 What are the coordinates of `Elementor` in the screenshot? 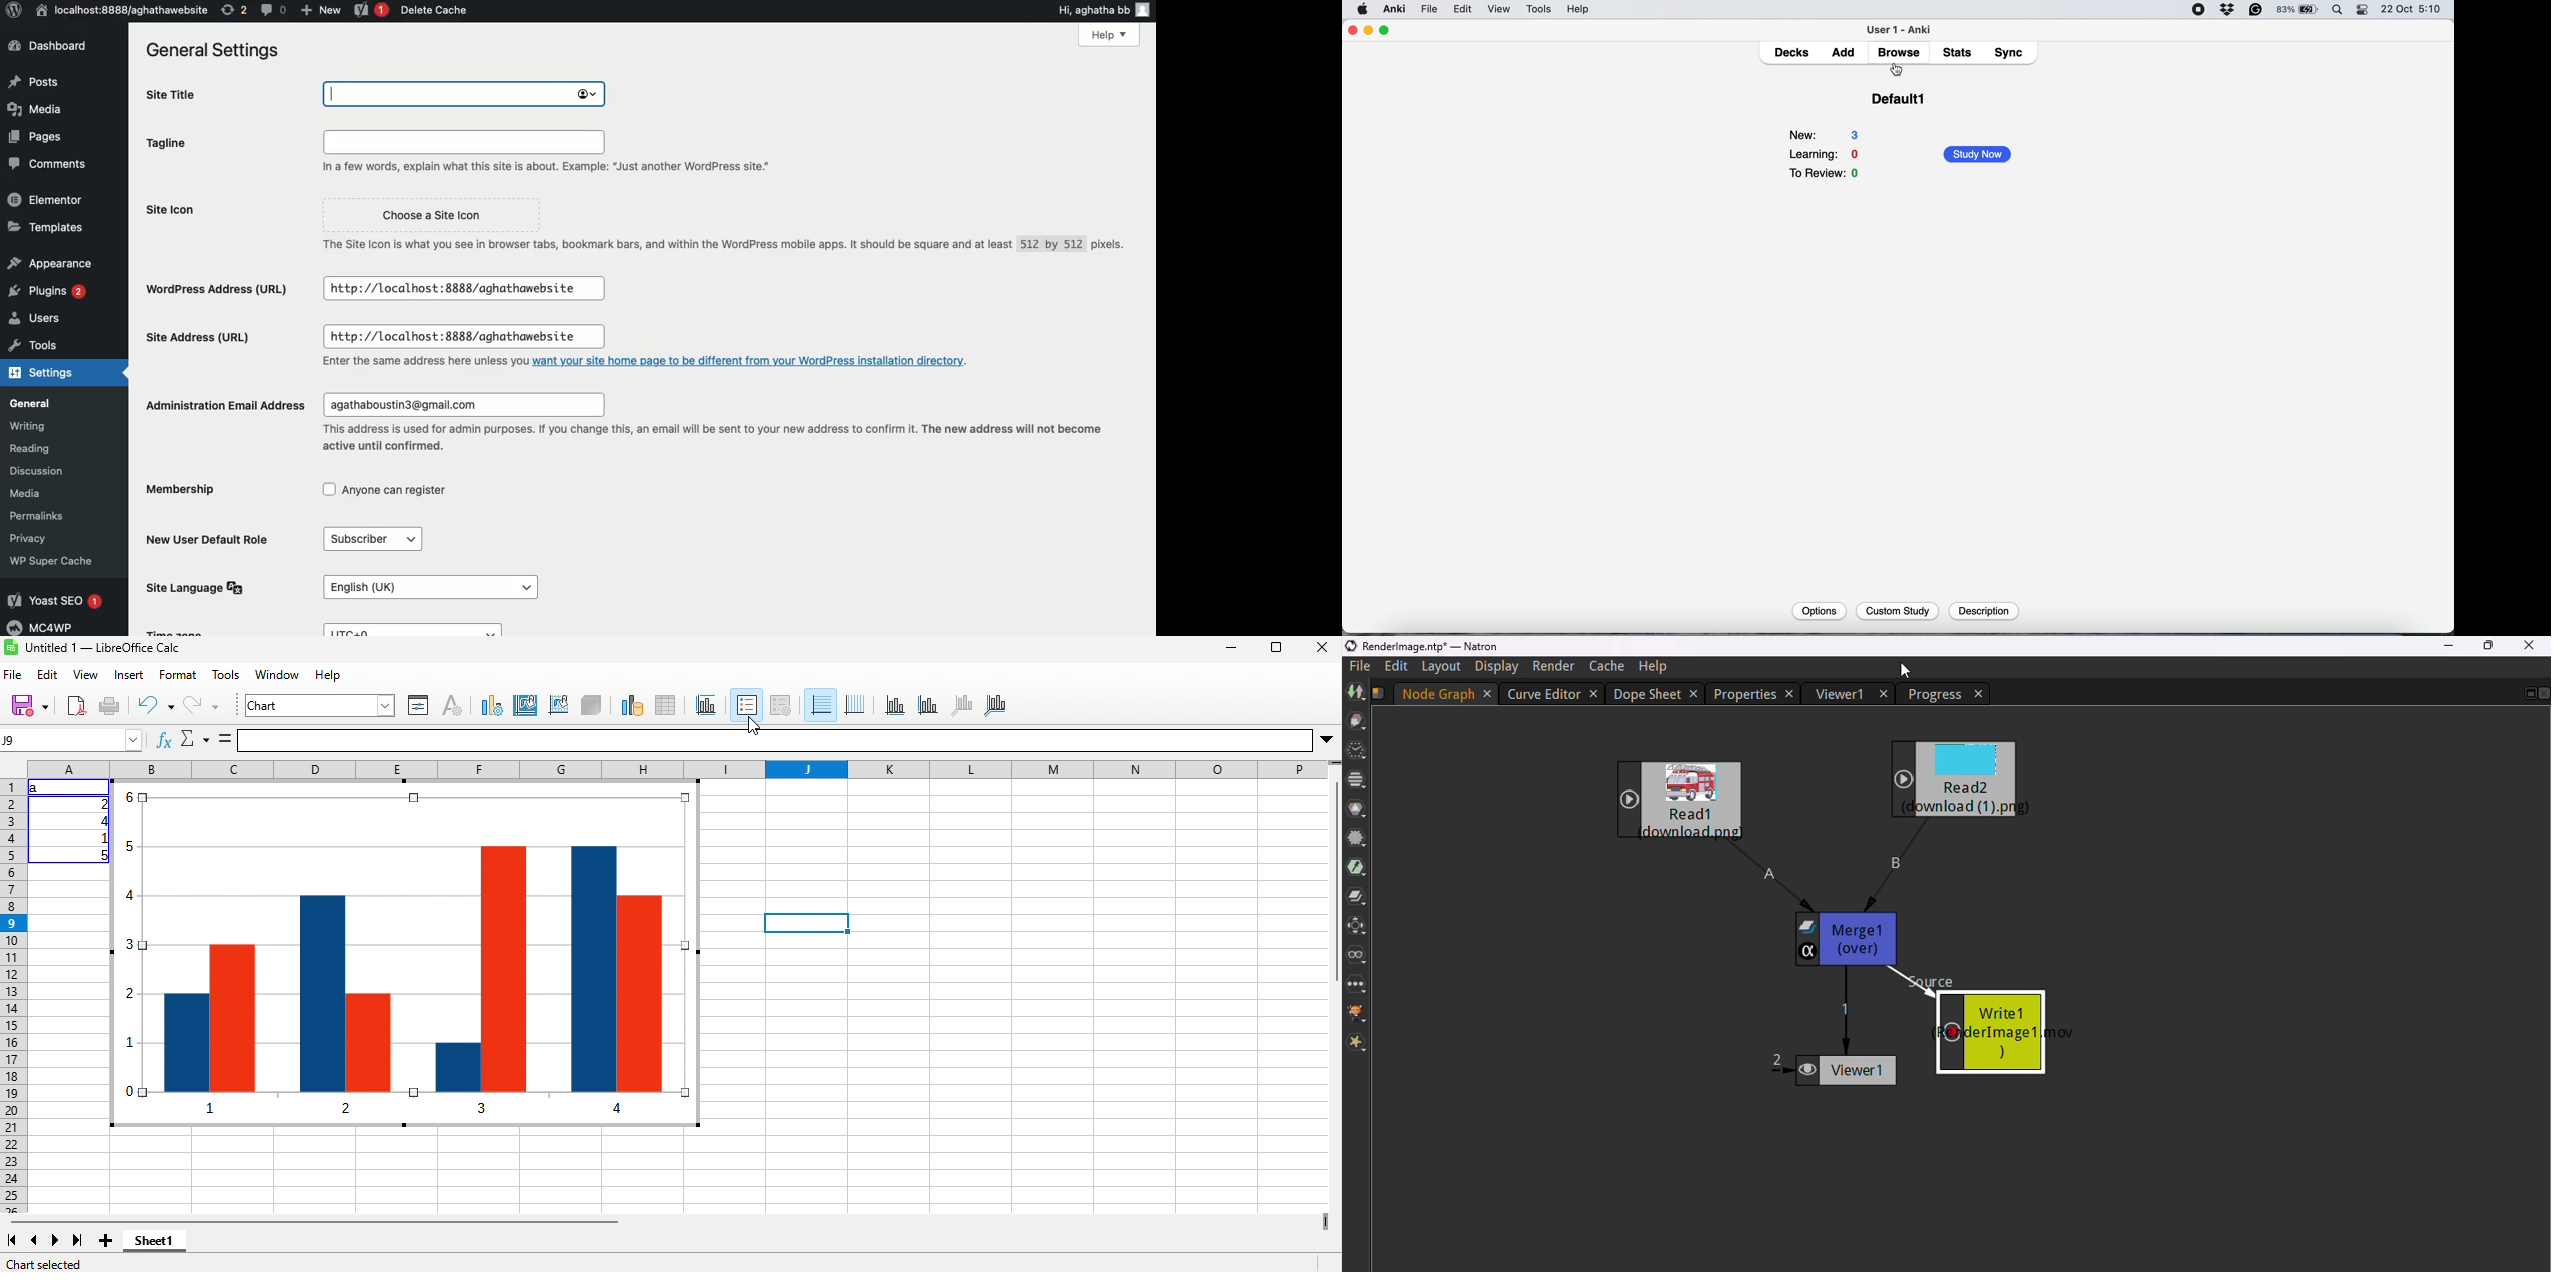 It's located at (43, 198).